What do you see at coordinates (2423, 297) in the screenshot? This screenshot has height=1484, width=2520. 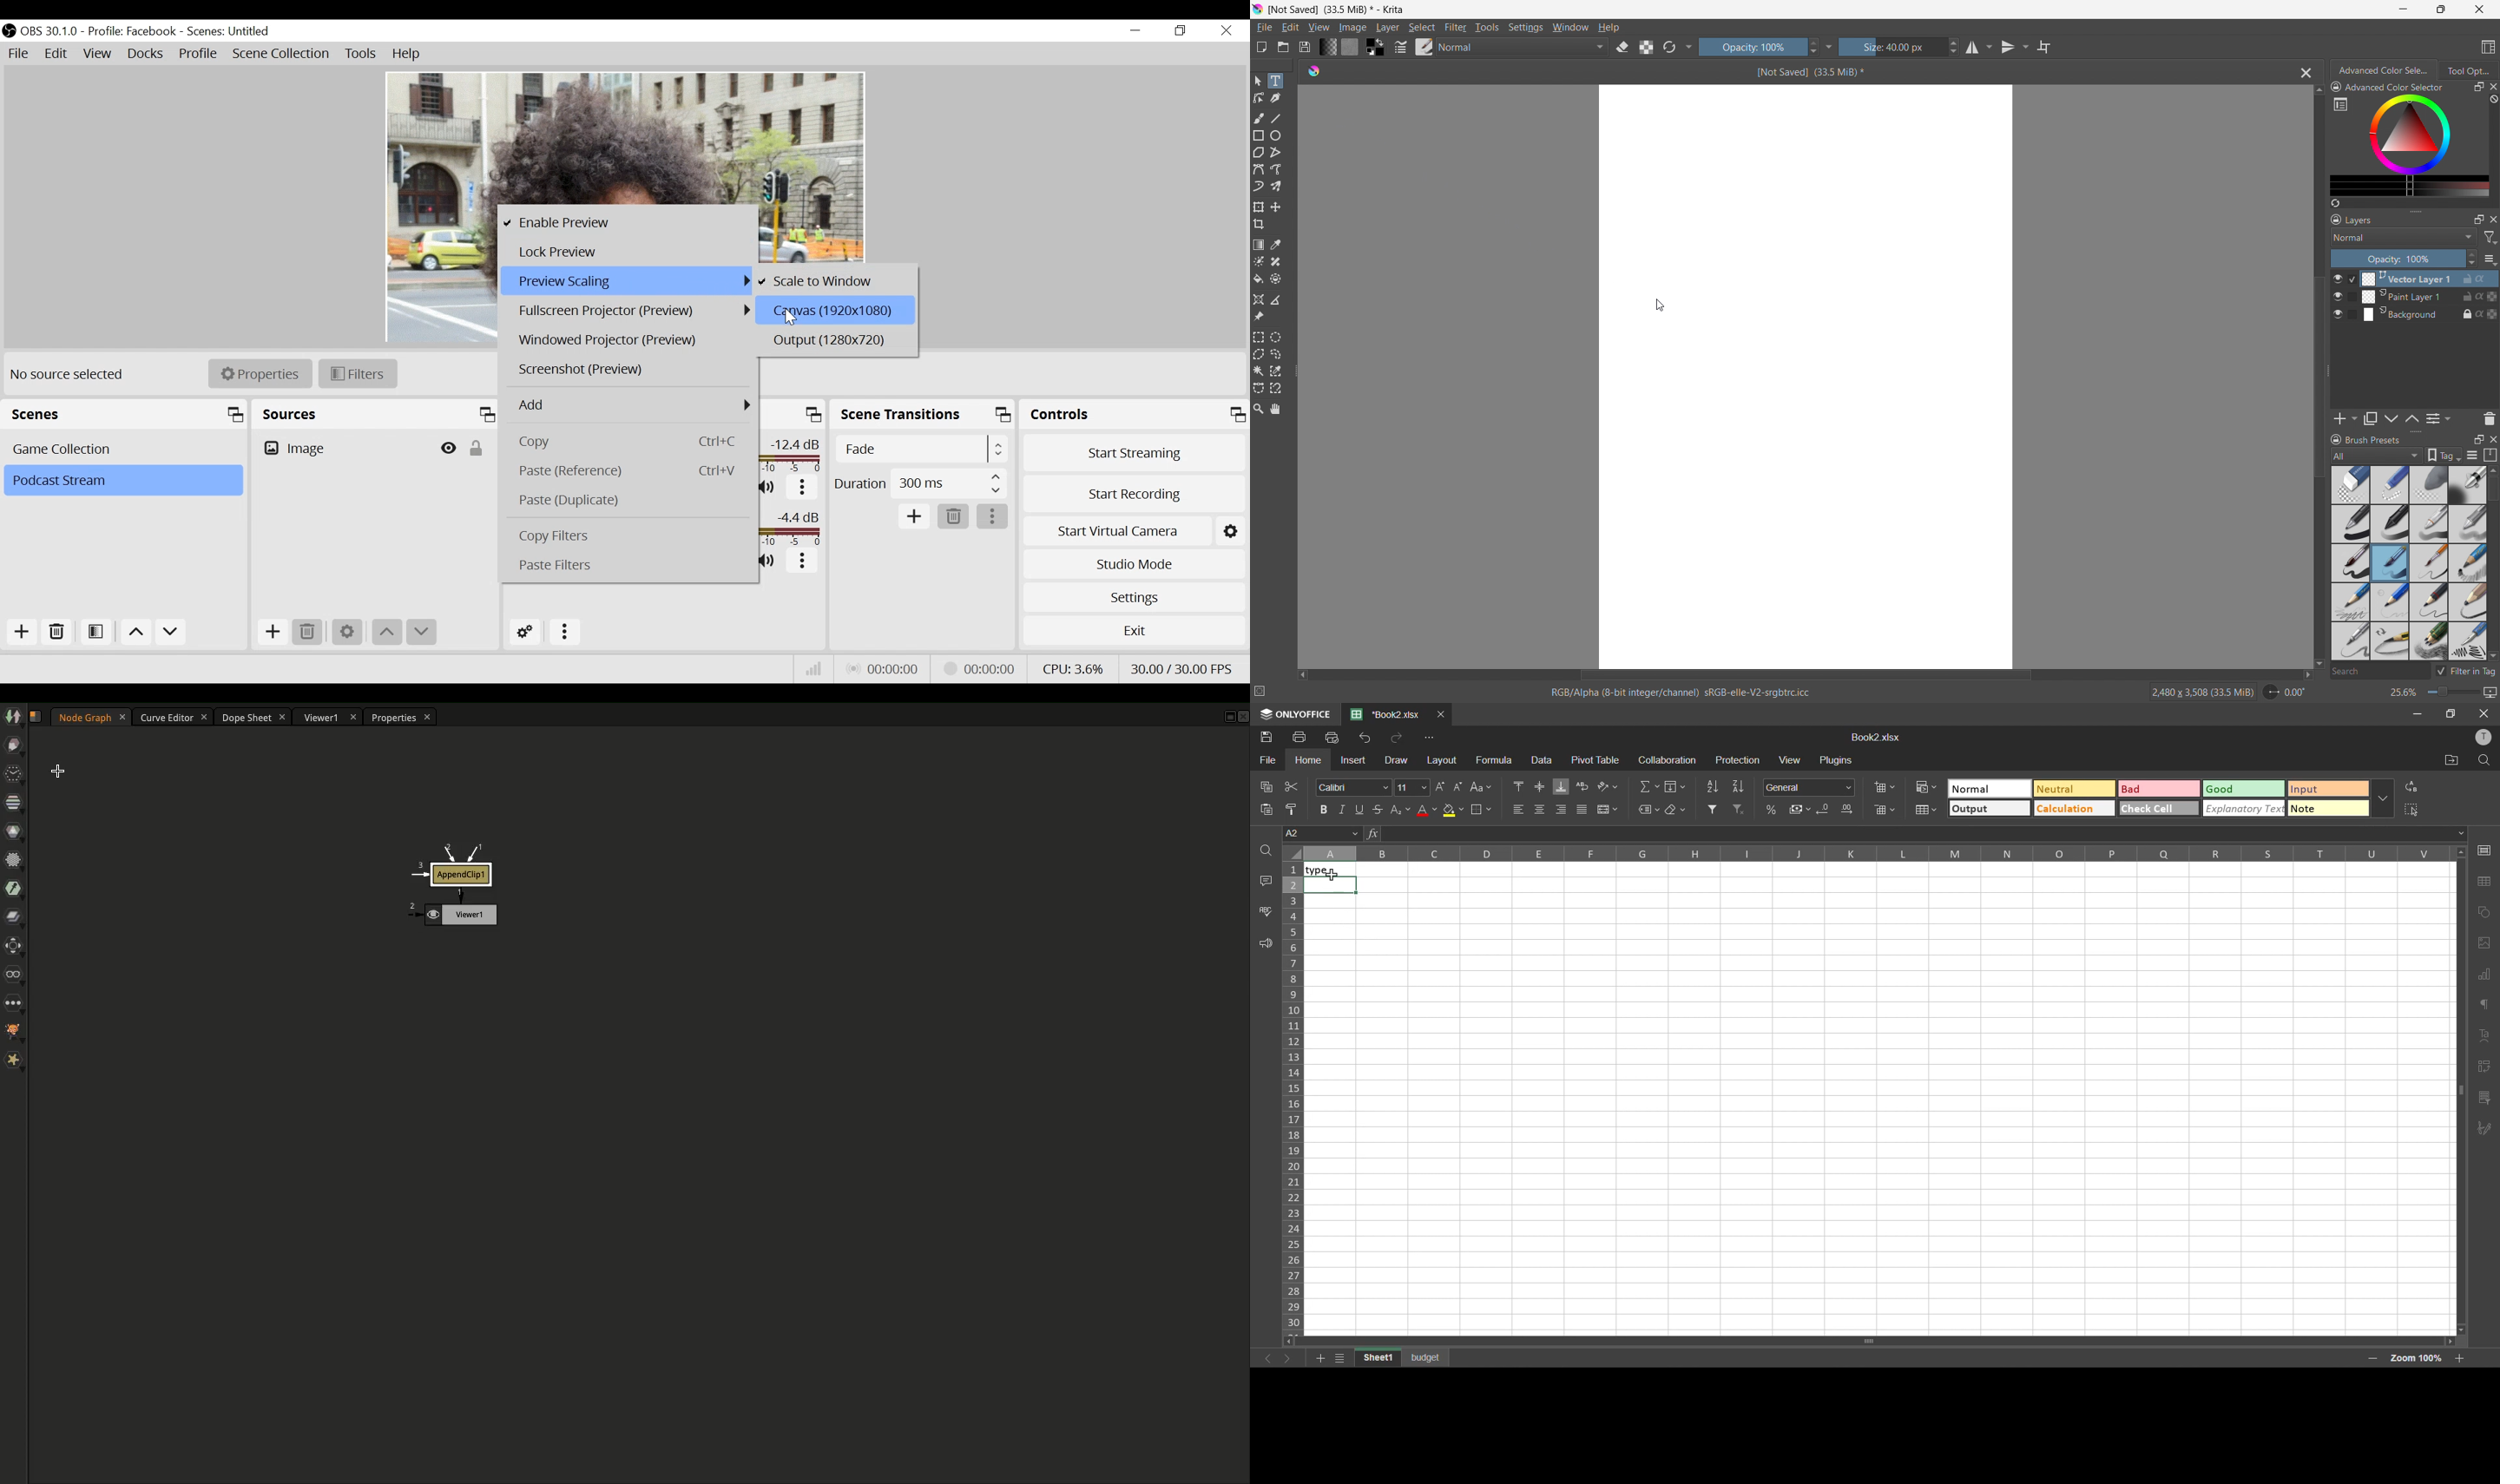 I see `Paint Layer 1` at bounding box center [2423, 297].